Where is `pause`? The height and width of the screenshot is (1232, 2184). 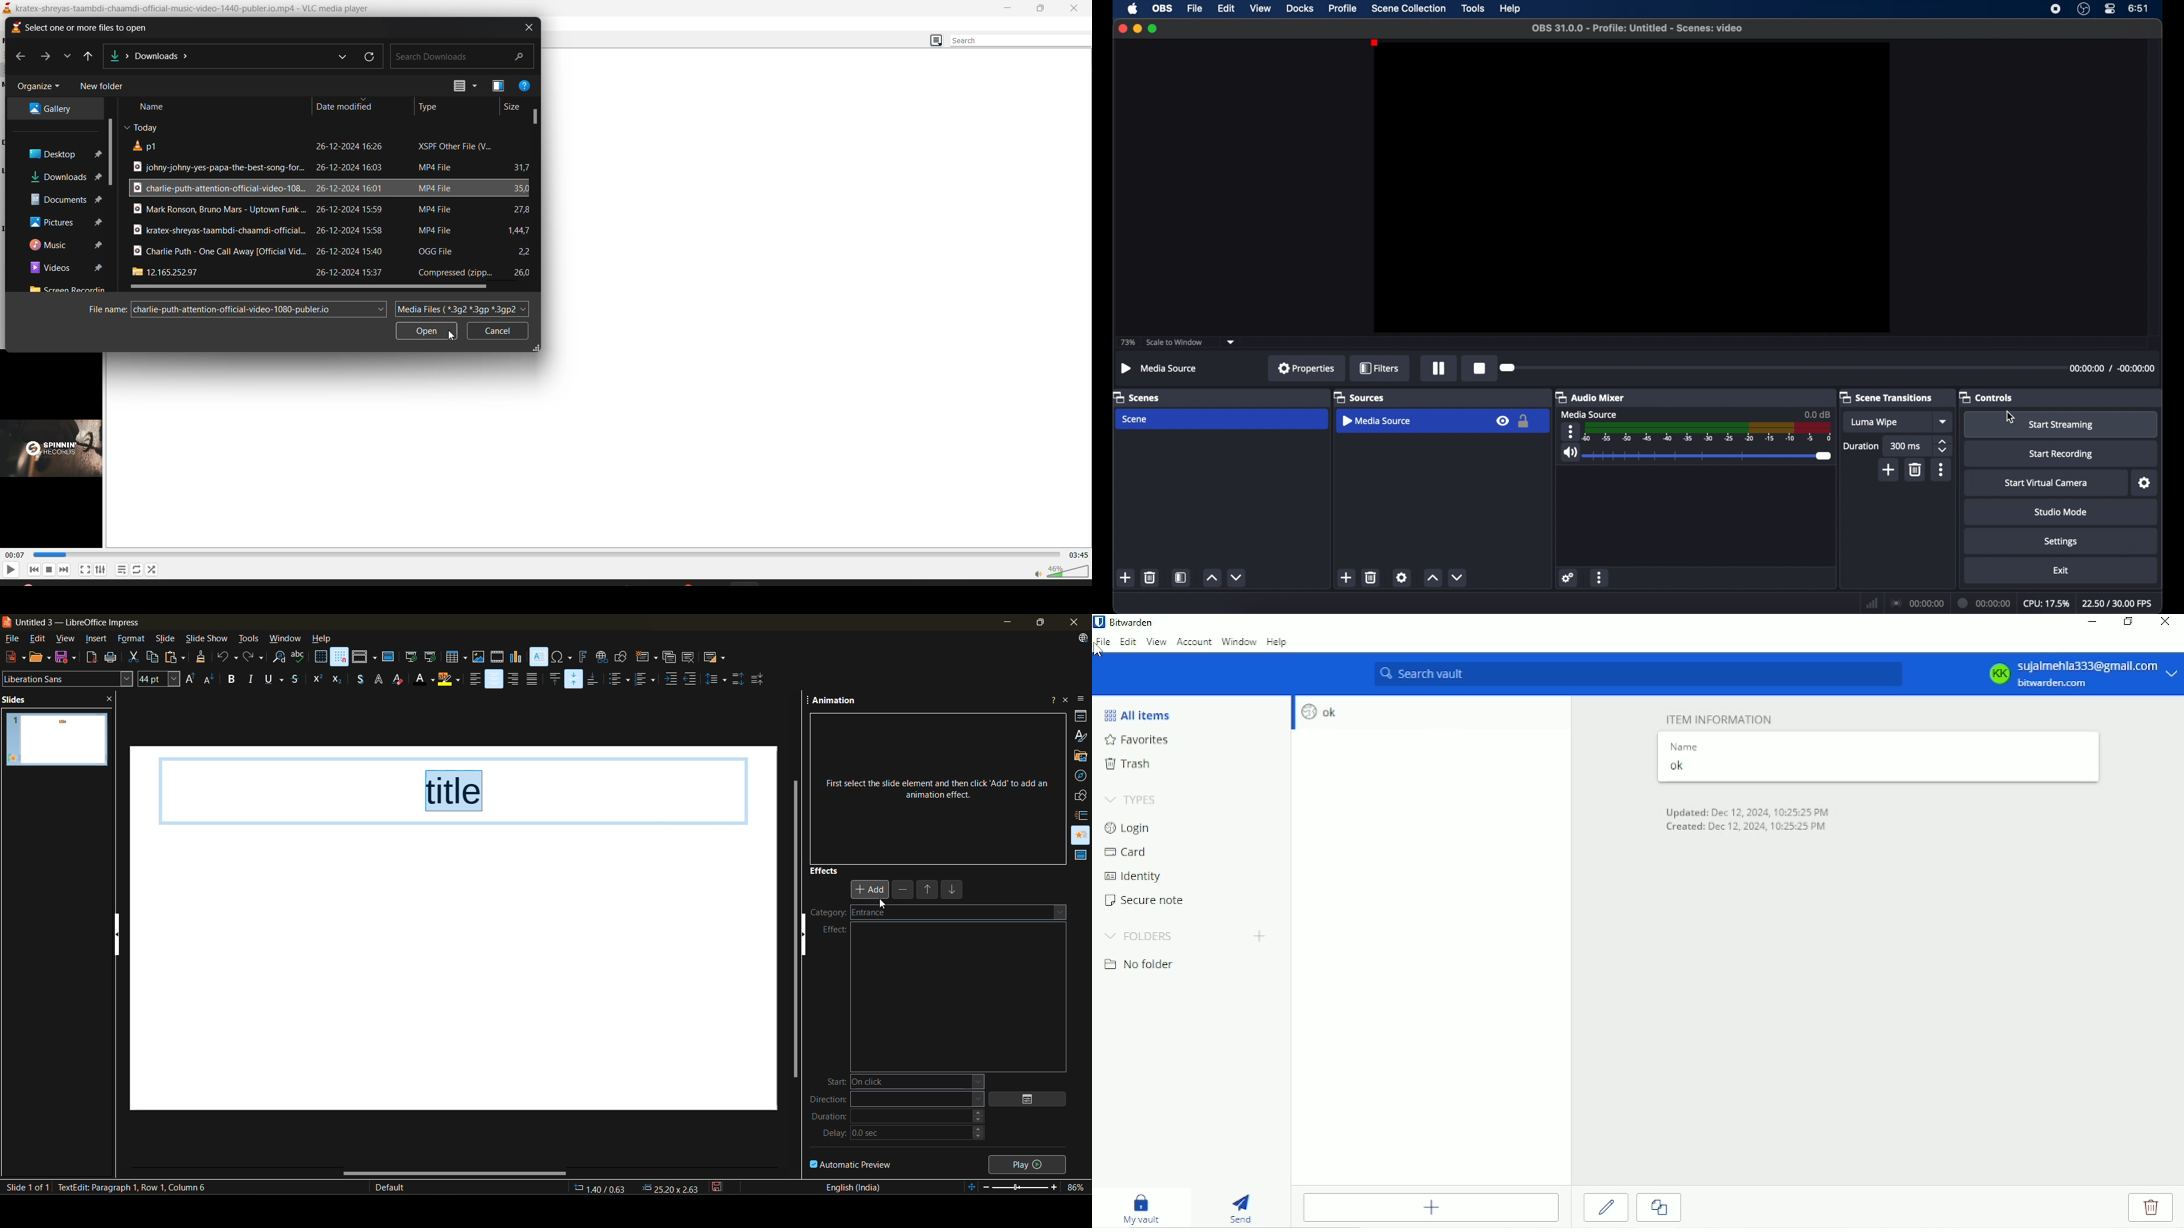 pause is located at coordinates (1439, 369).